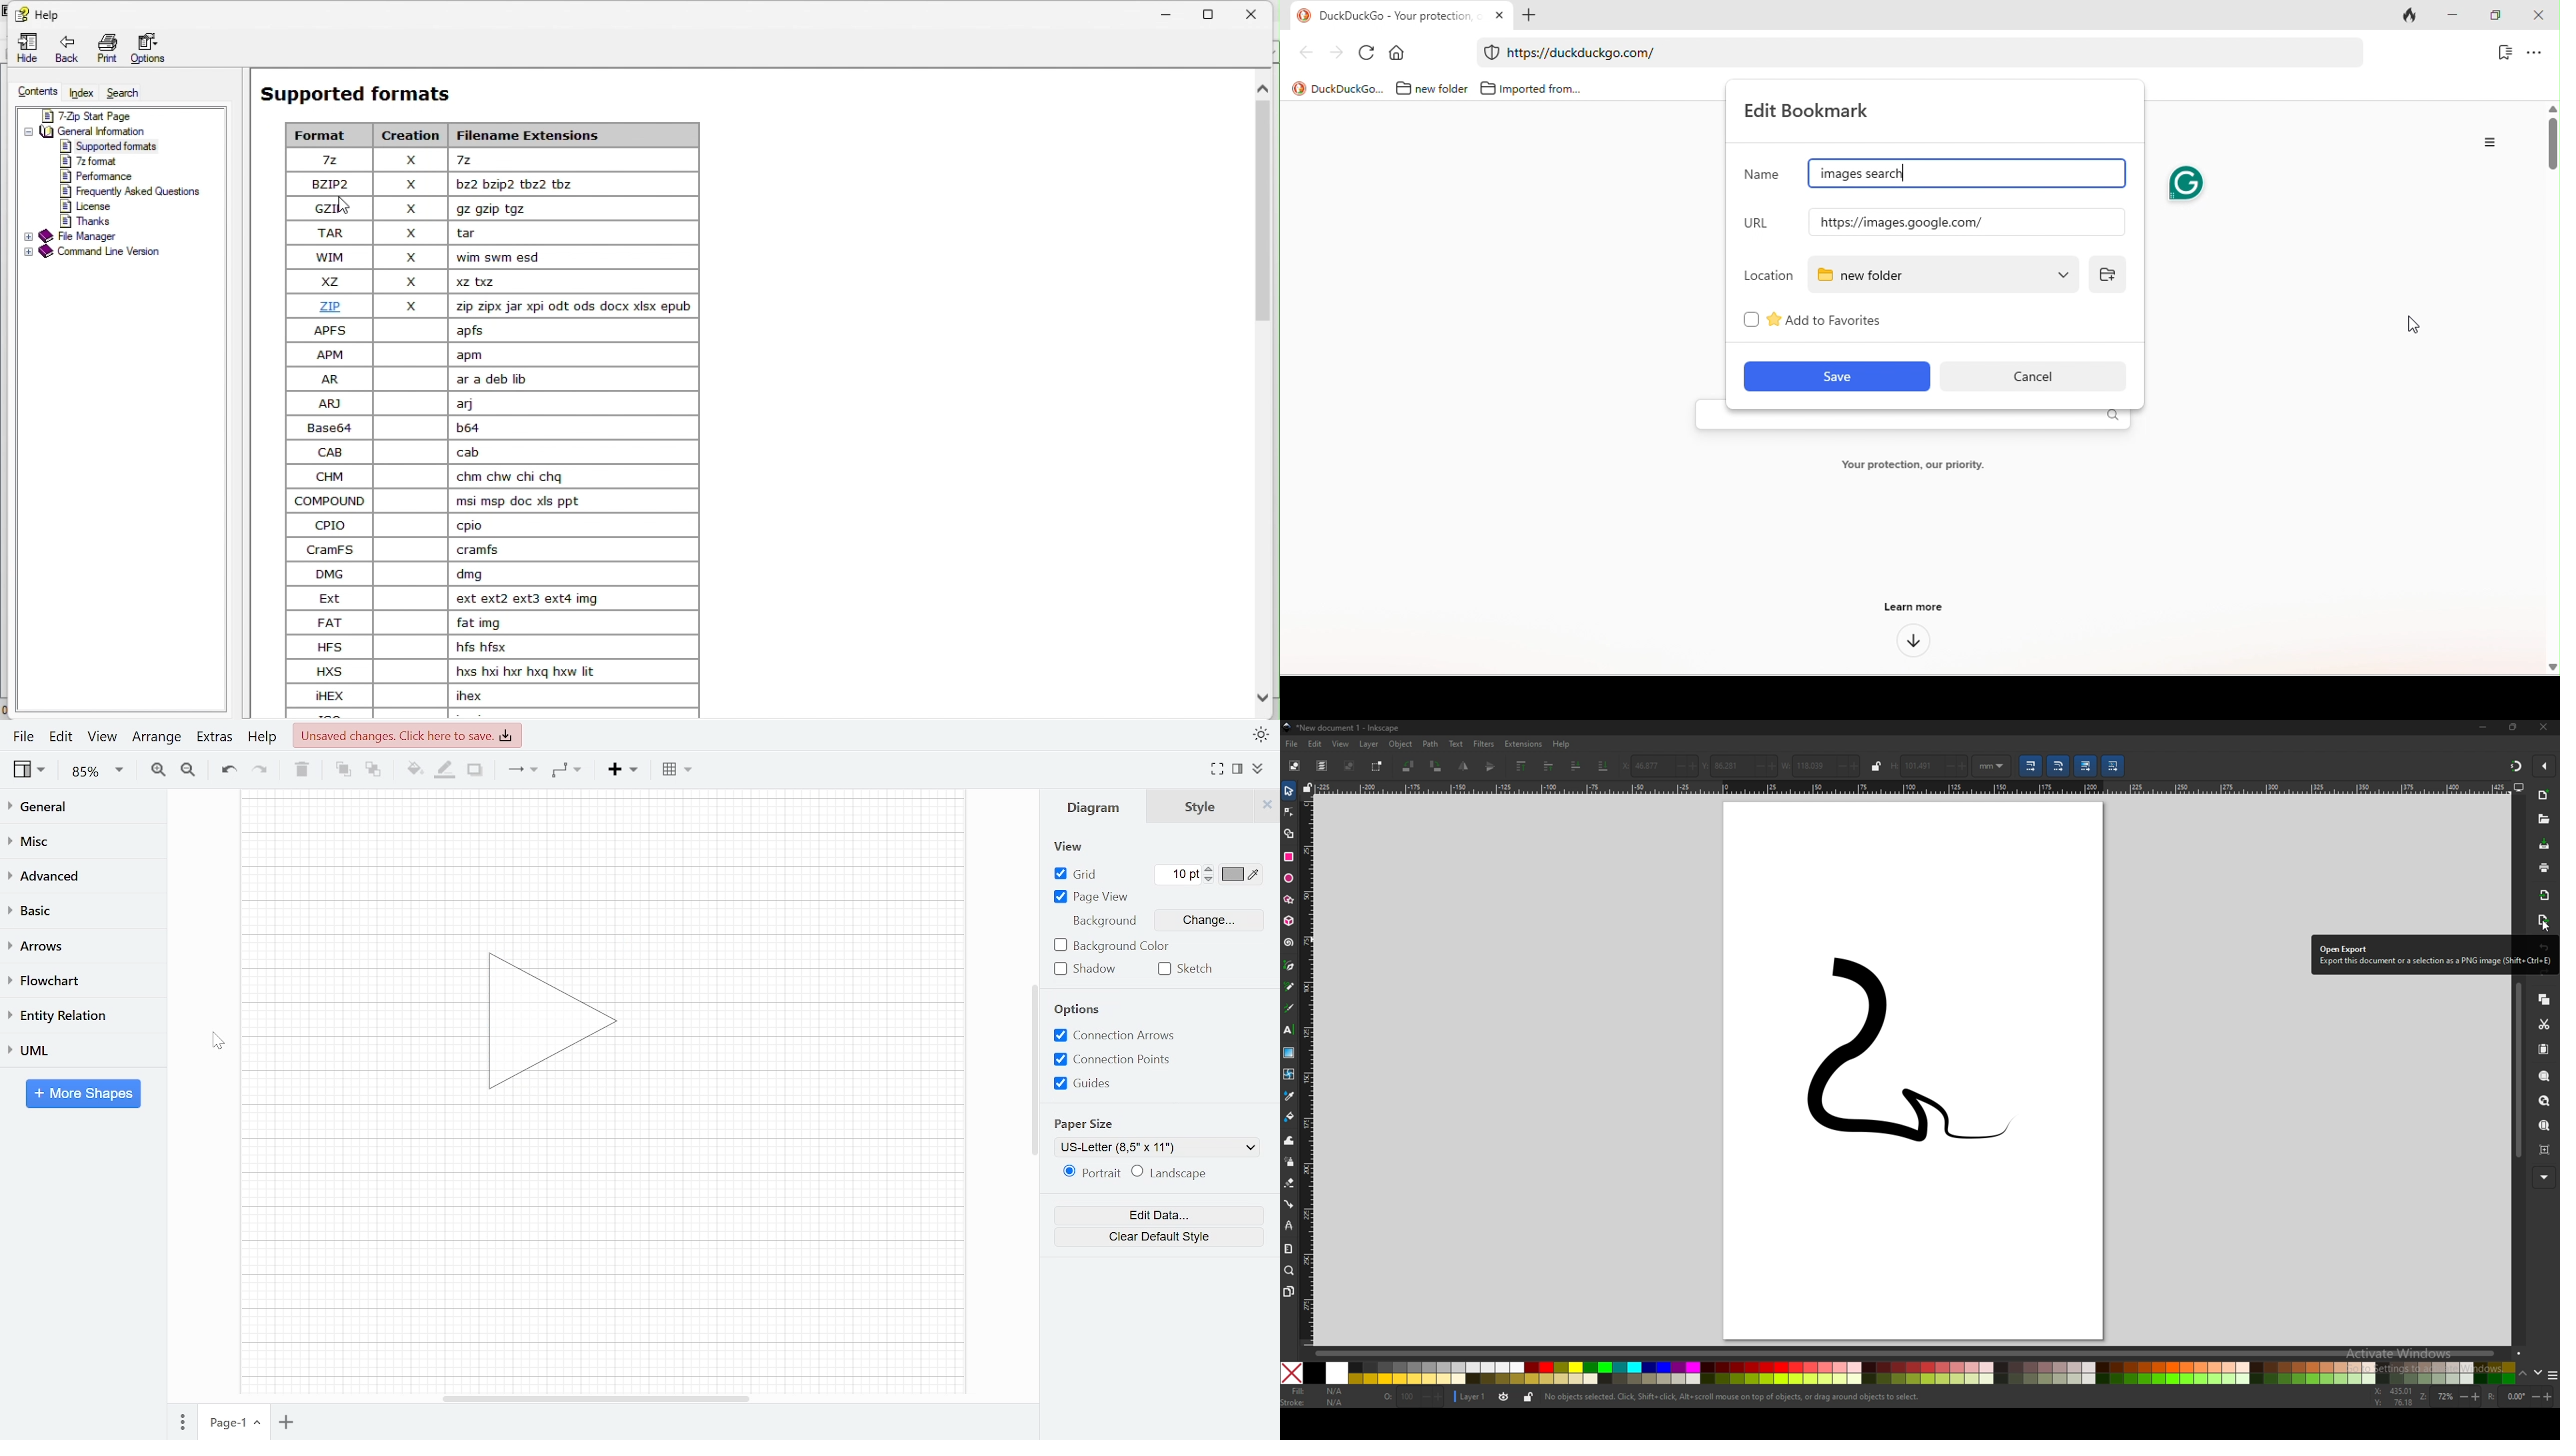 Image resolution: width=2576 pixels, height=1456 pixels. What do you see at coordinates (155, 49) in the screenshot?
I see `options` at bounding box center [155, 49].